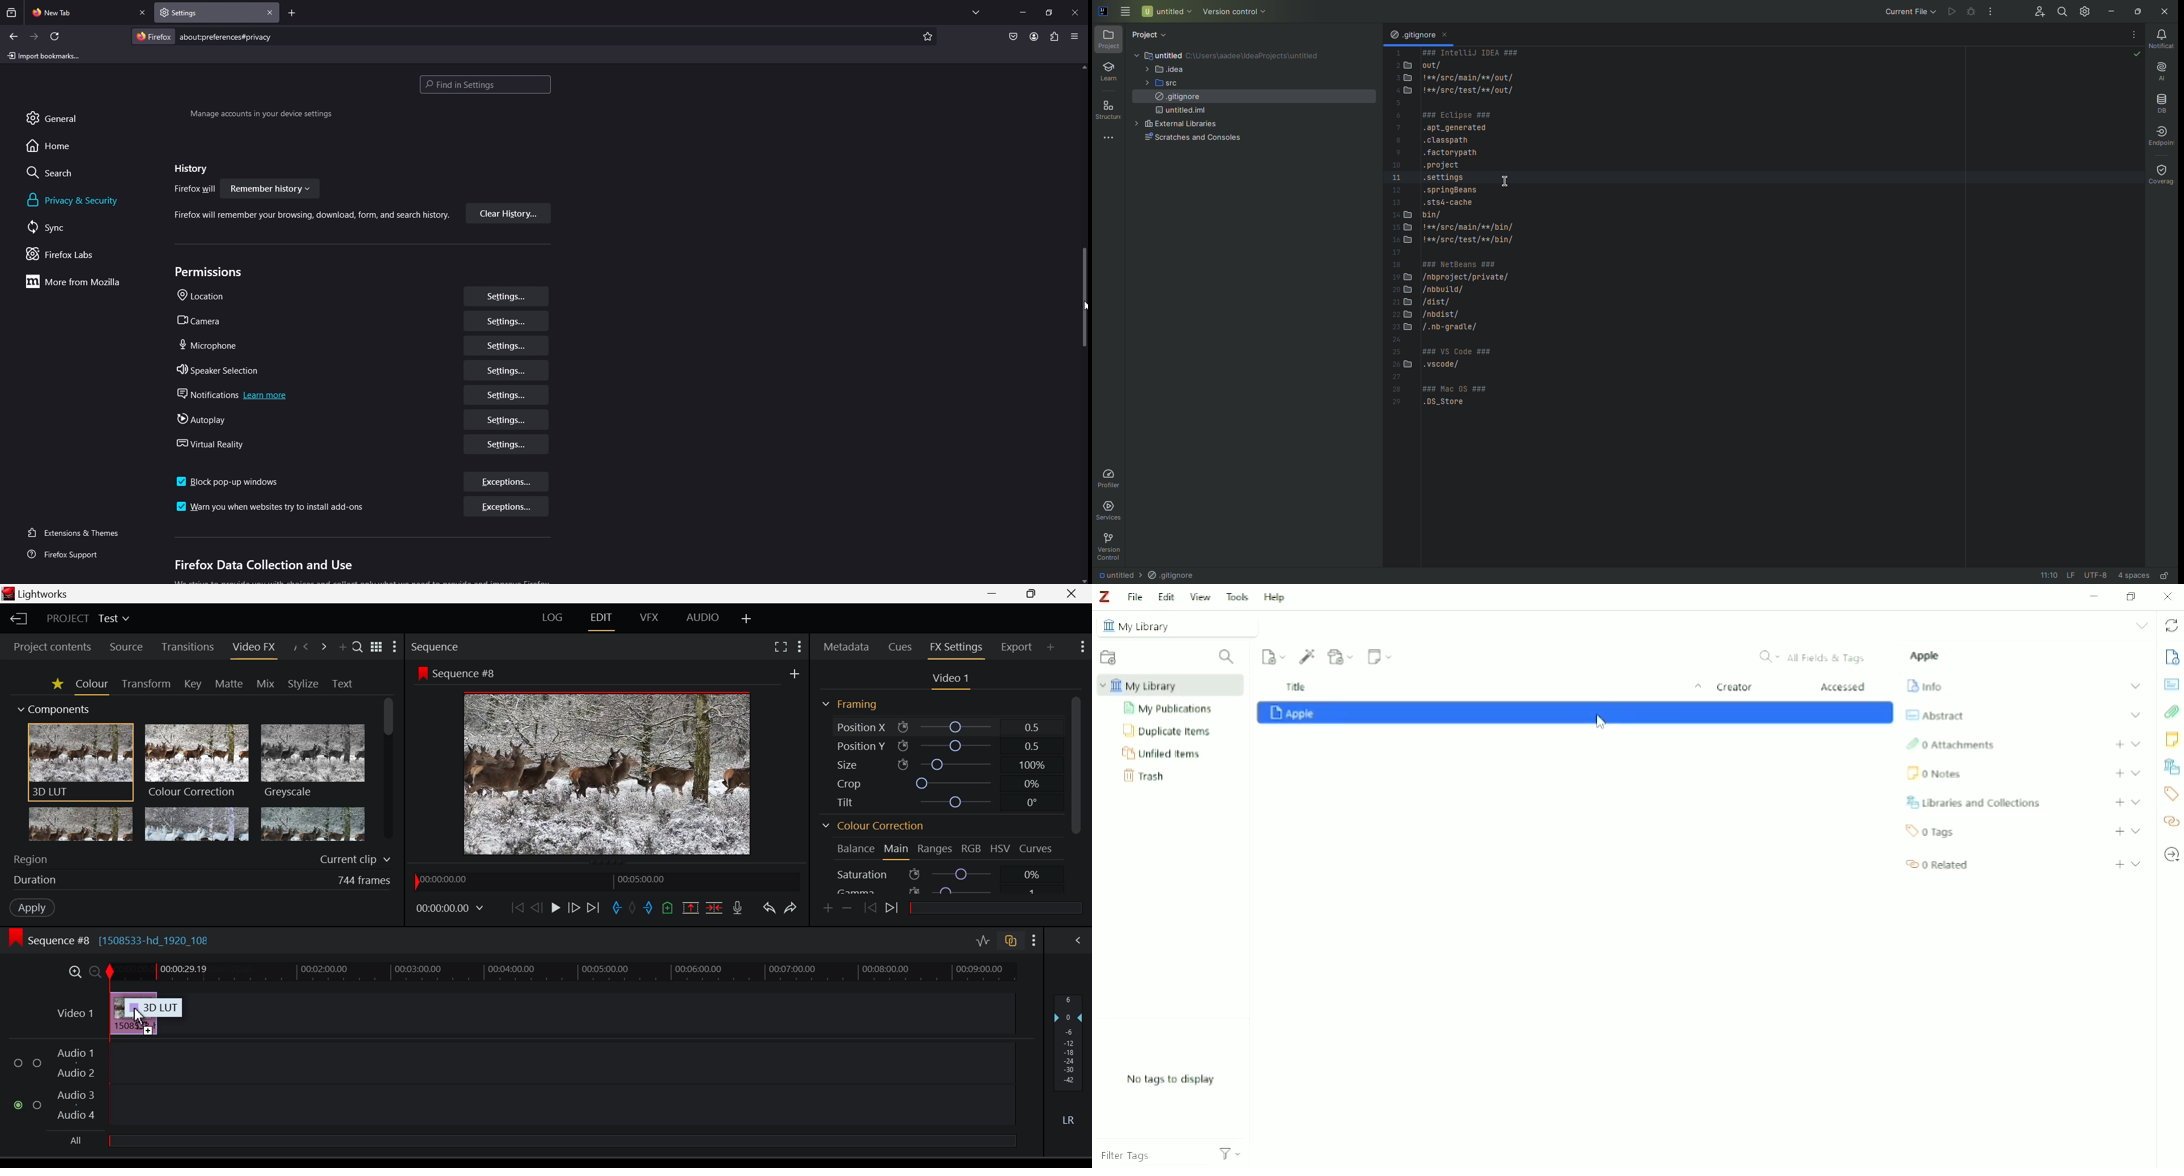 The image size is (2184, 1176). What do you see at coordinates (46, 55) in the screenshot?
I see `import bookmarks` at bounding box center [46, 55].